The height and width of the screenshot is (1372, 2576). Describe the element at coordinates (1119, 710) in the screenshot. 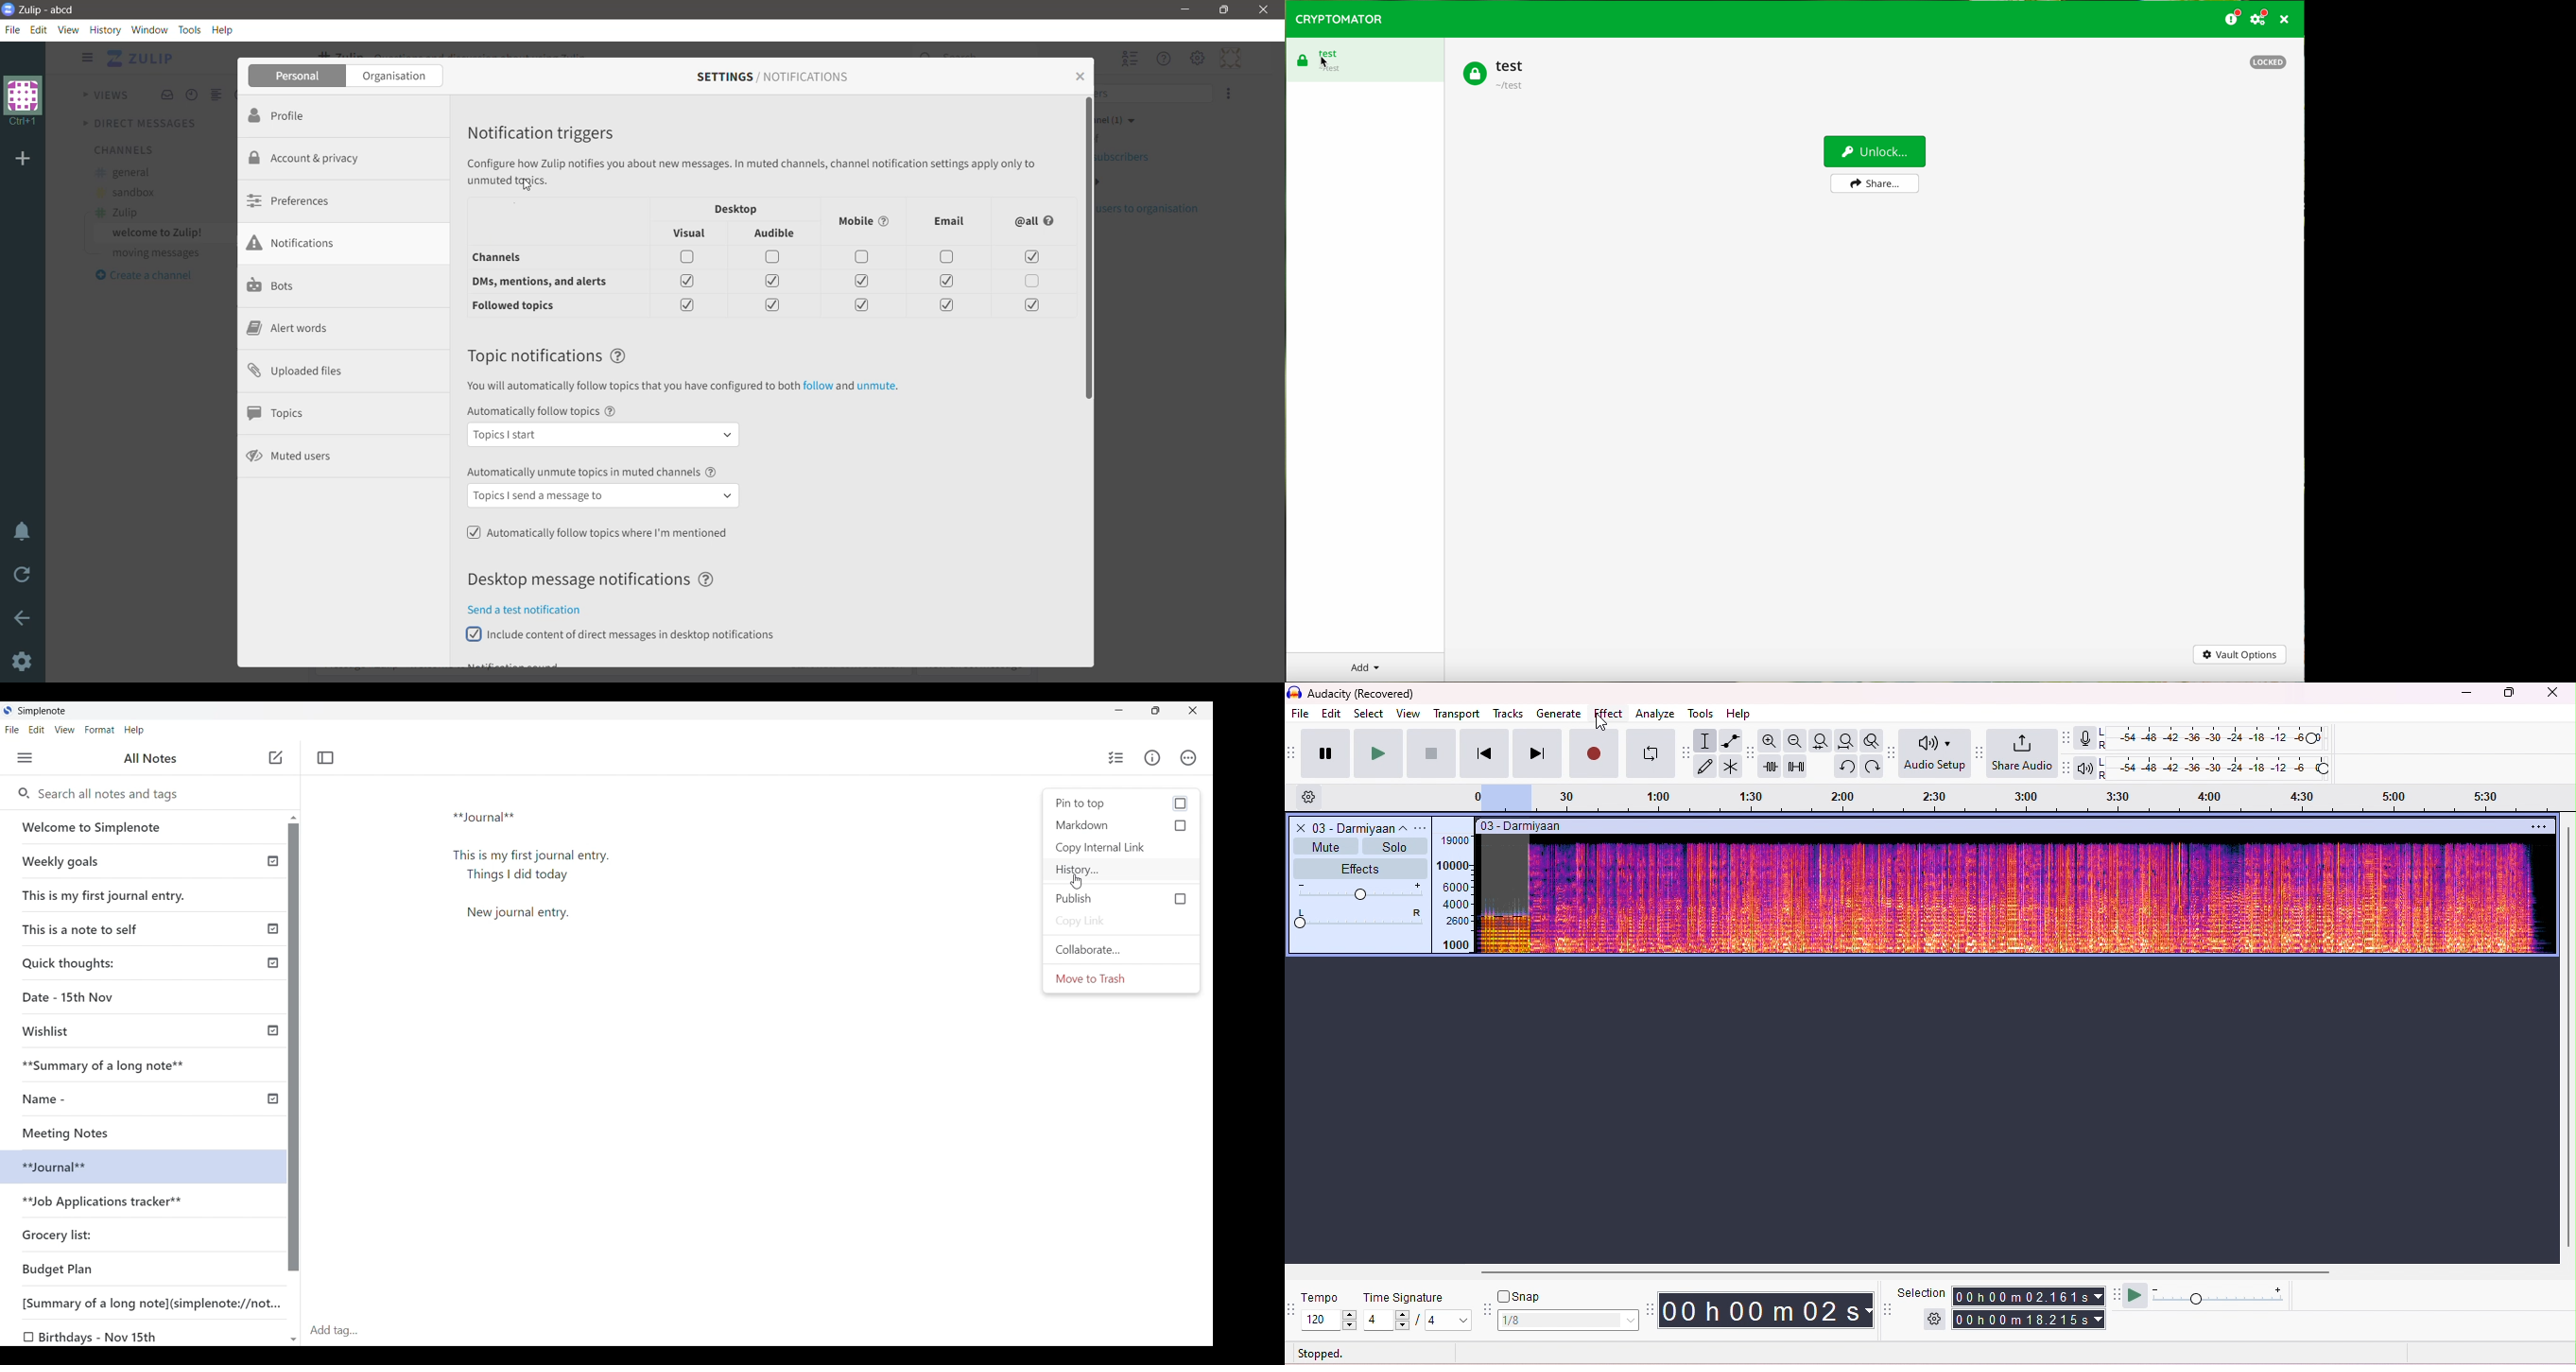

I see `Minimize` at that location.